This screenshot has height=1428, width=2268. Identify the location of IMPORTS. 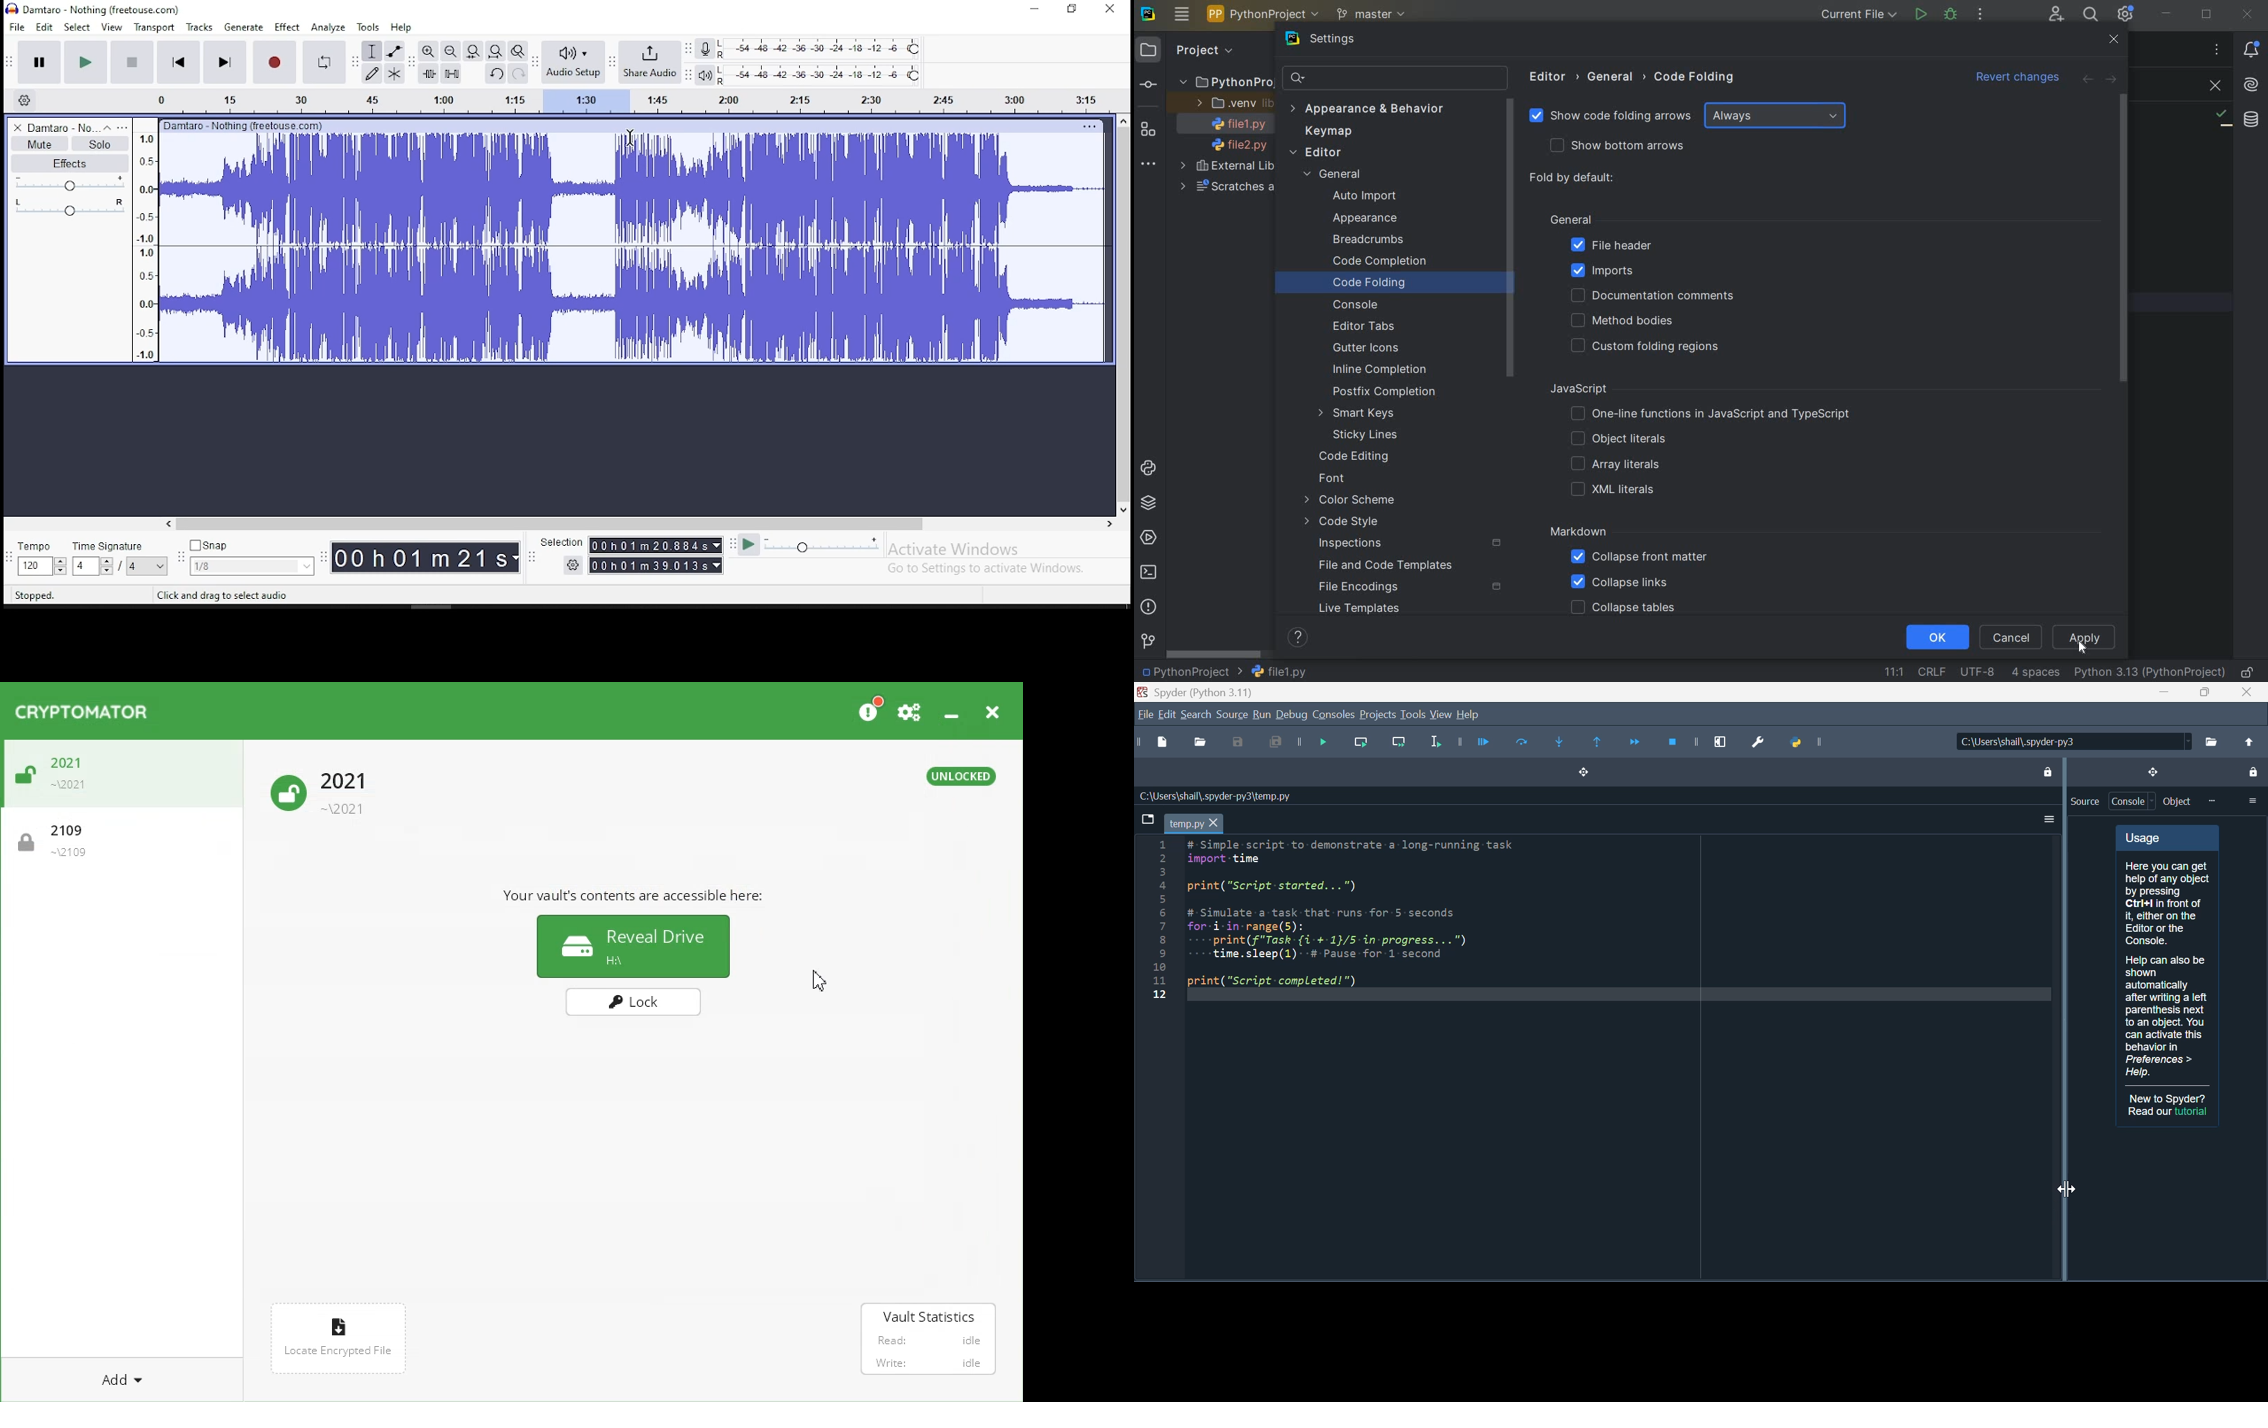
(1623, 270).